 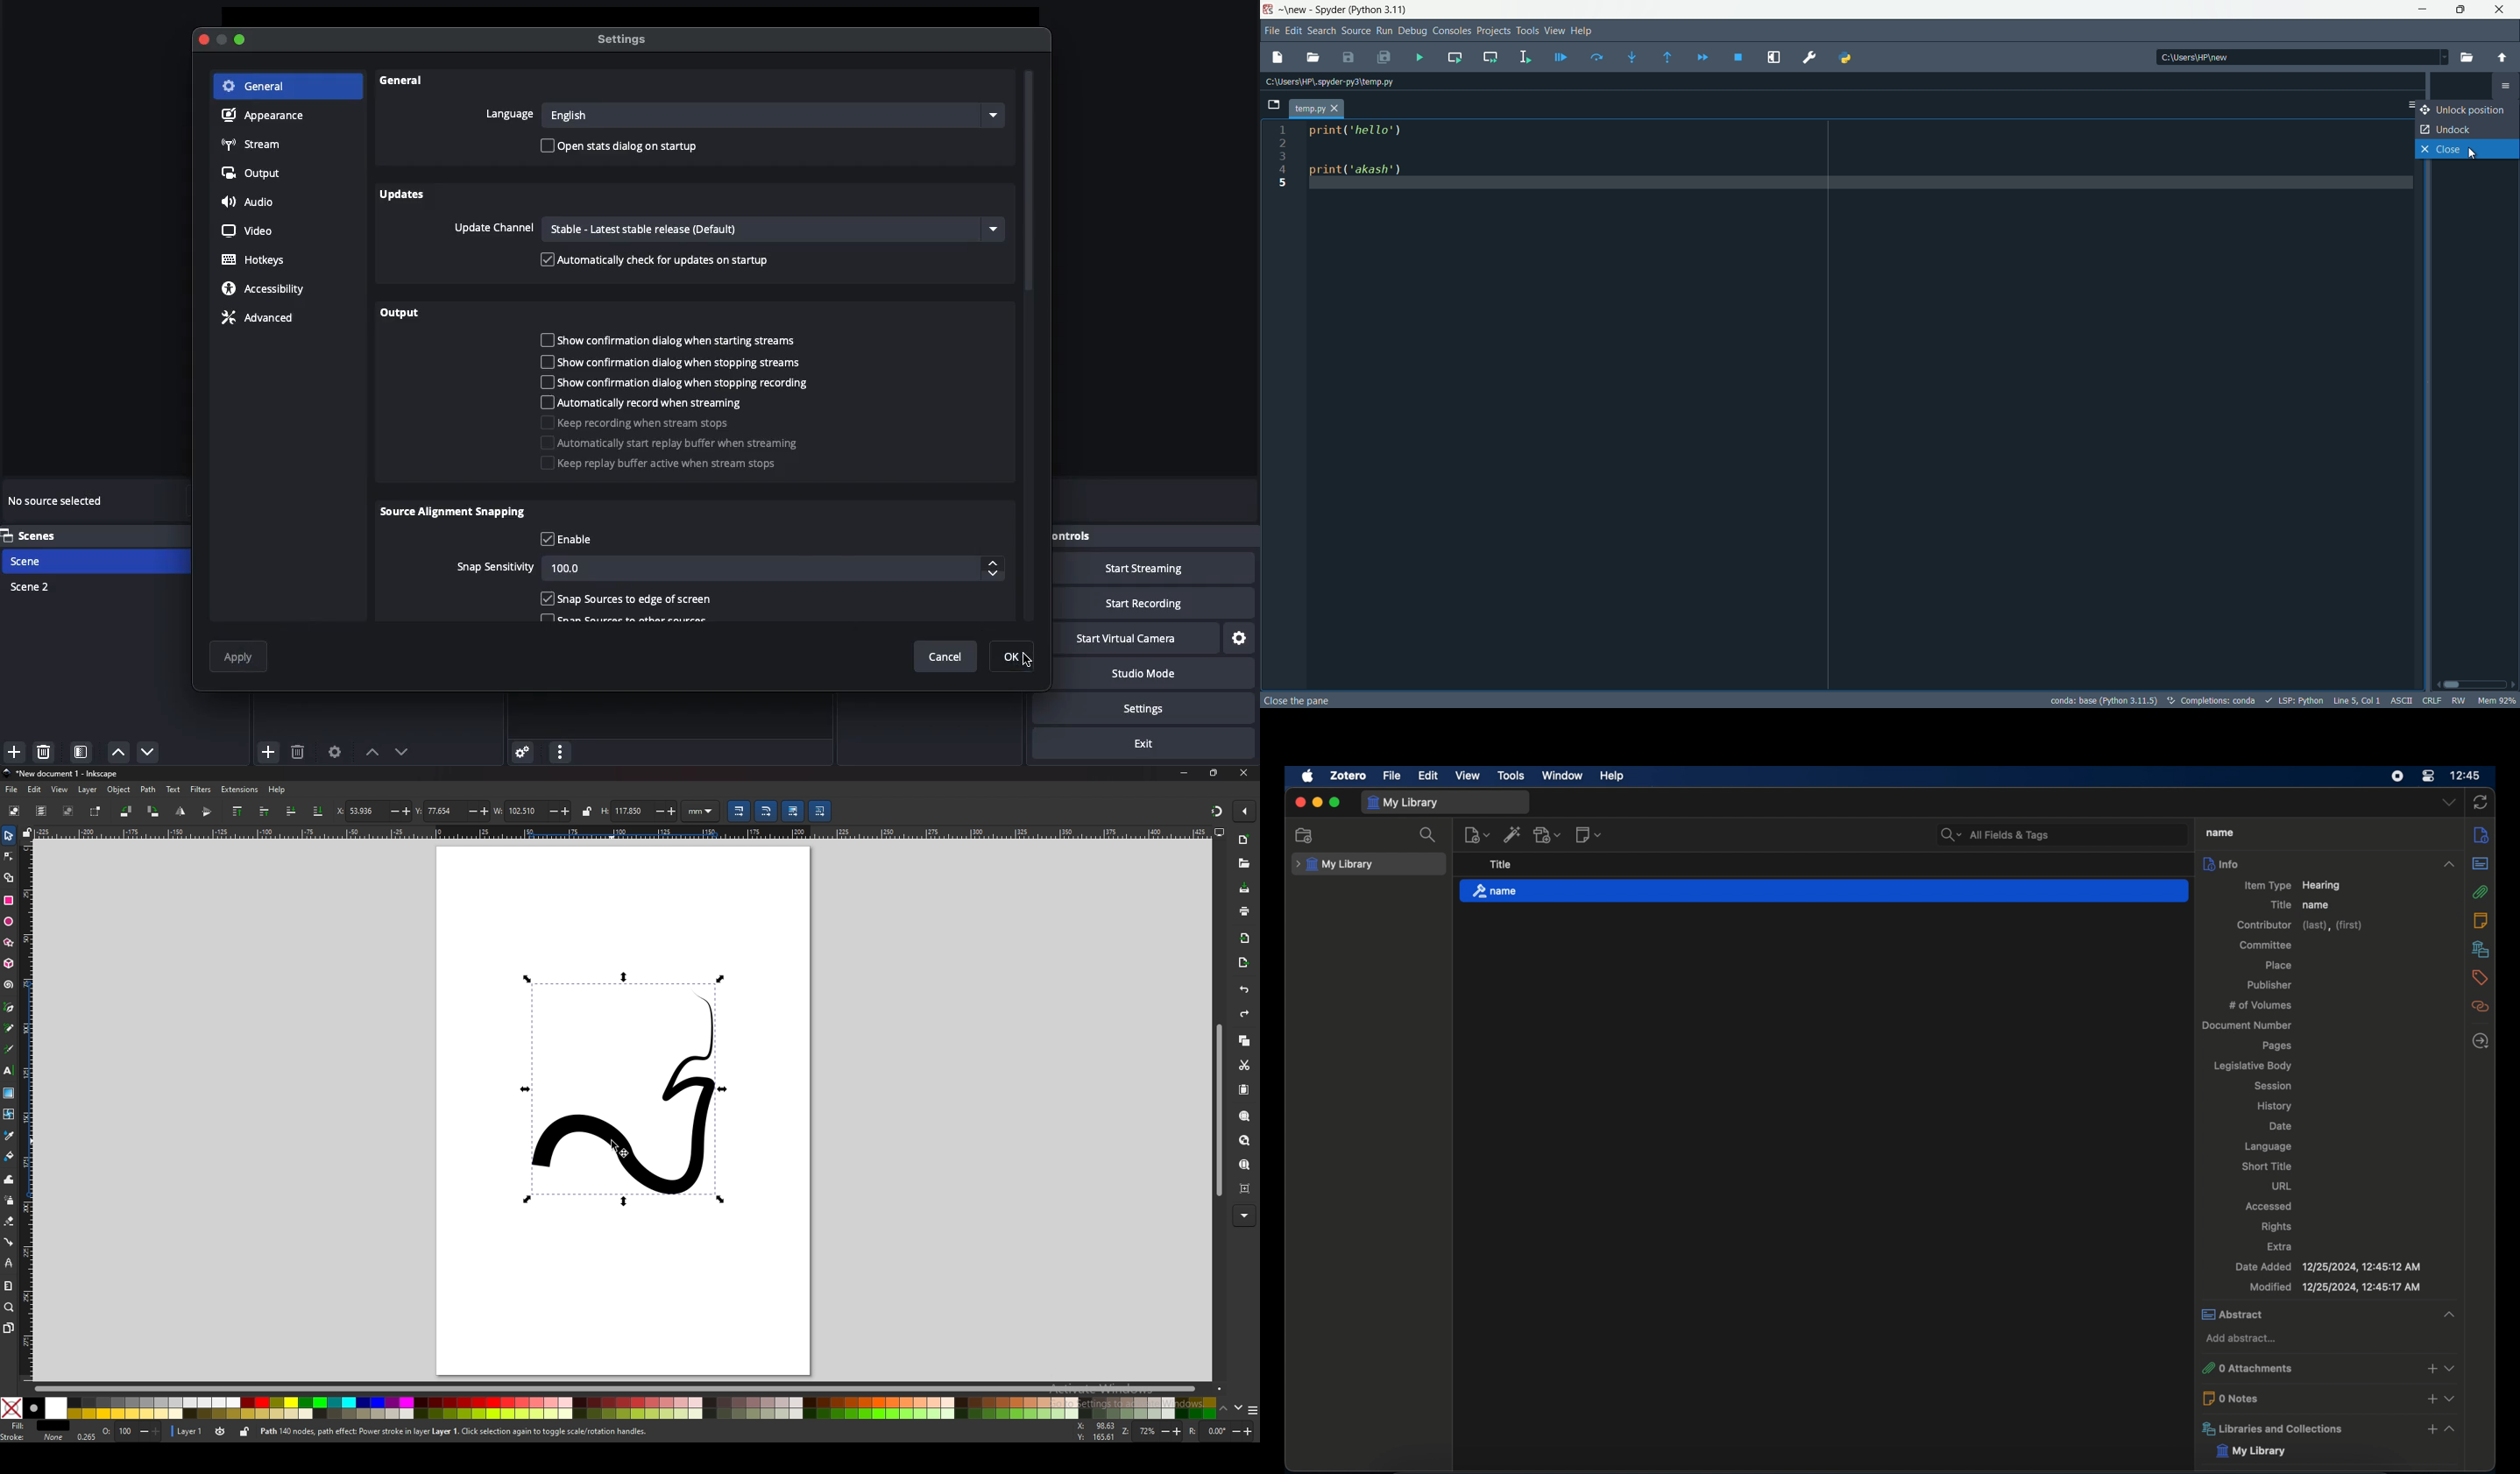 What do you see at coordinates (9, 1179) in the screenshot?
I see `tweak` at bounding box center [9, 1179].